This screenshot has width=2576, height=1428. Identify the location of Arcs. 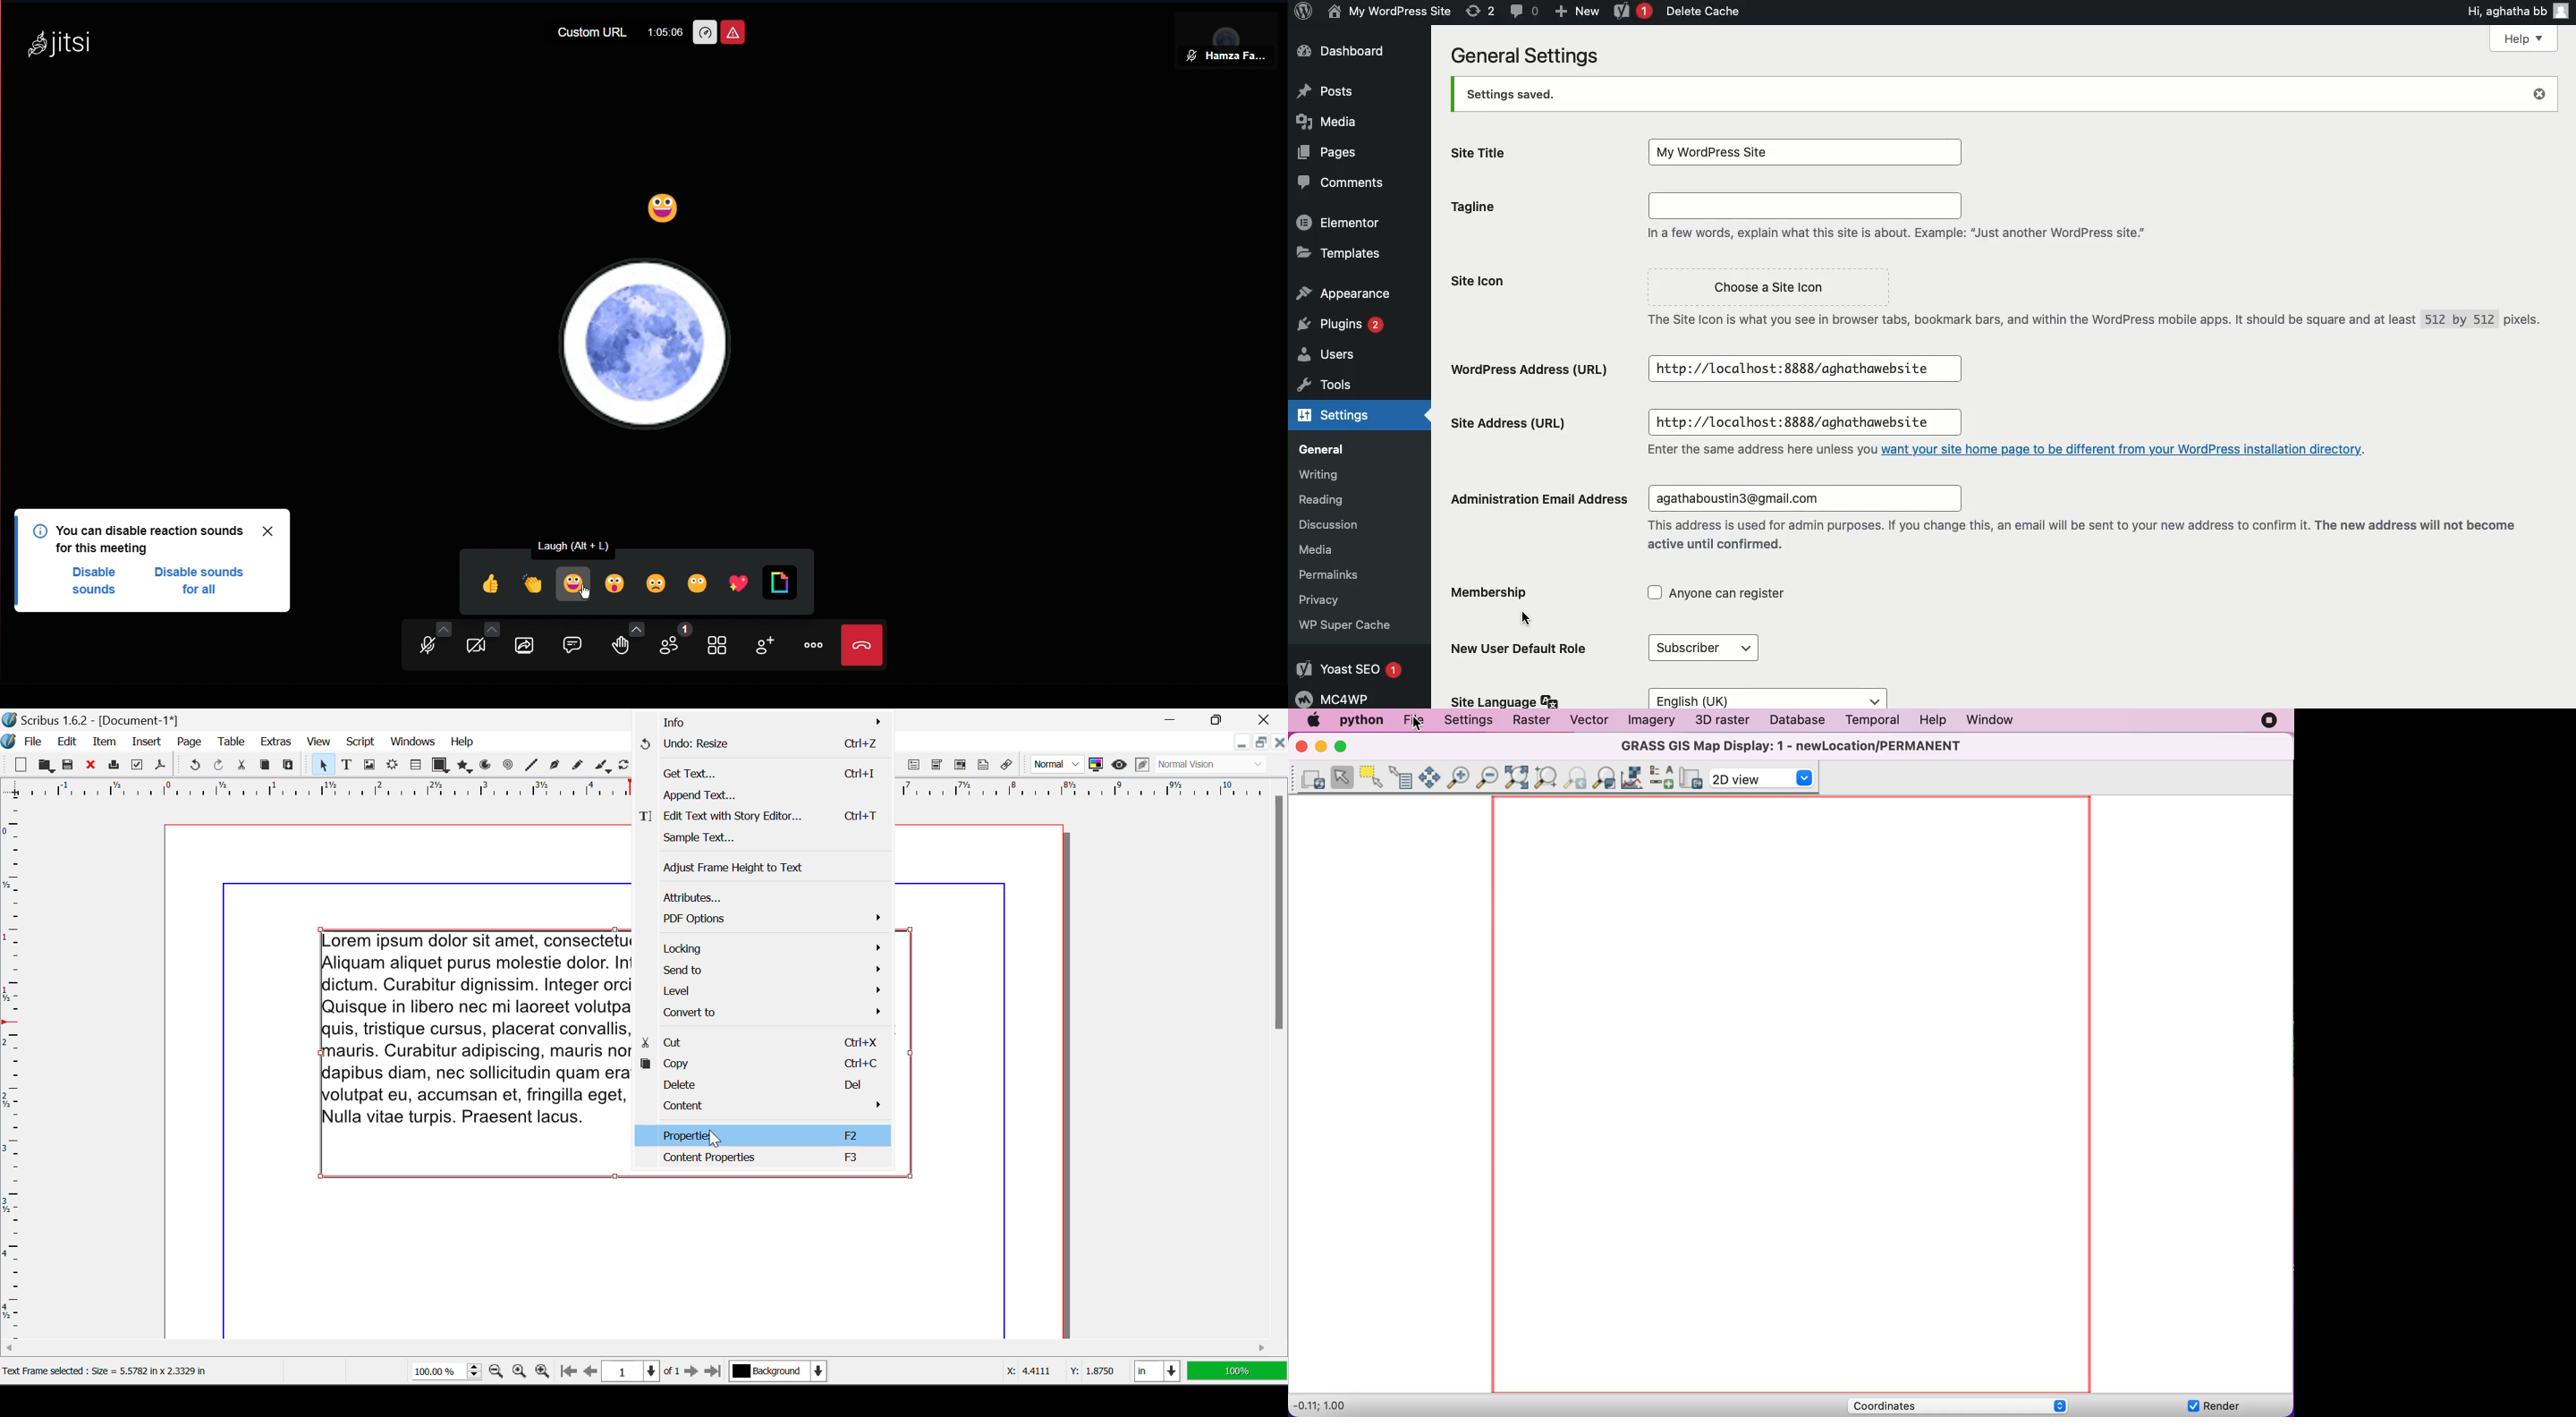
(487, 768).